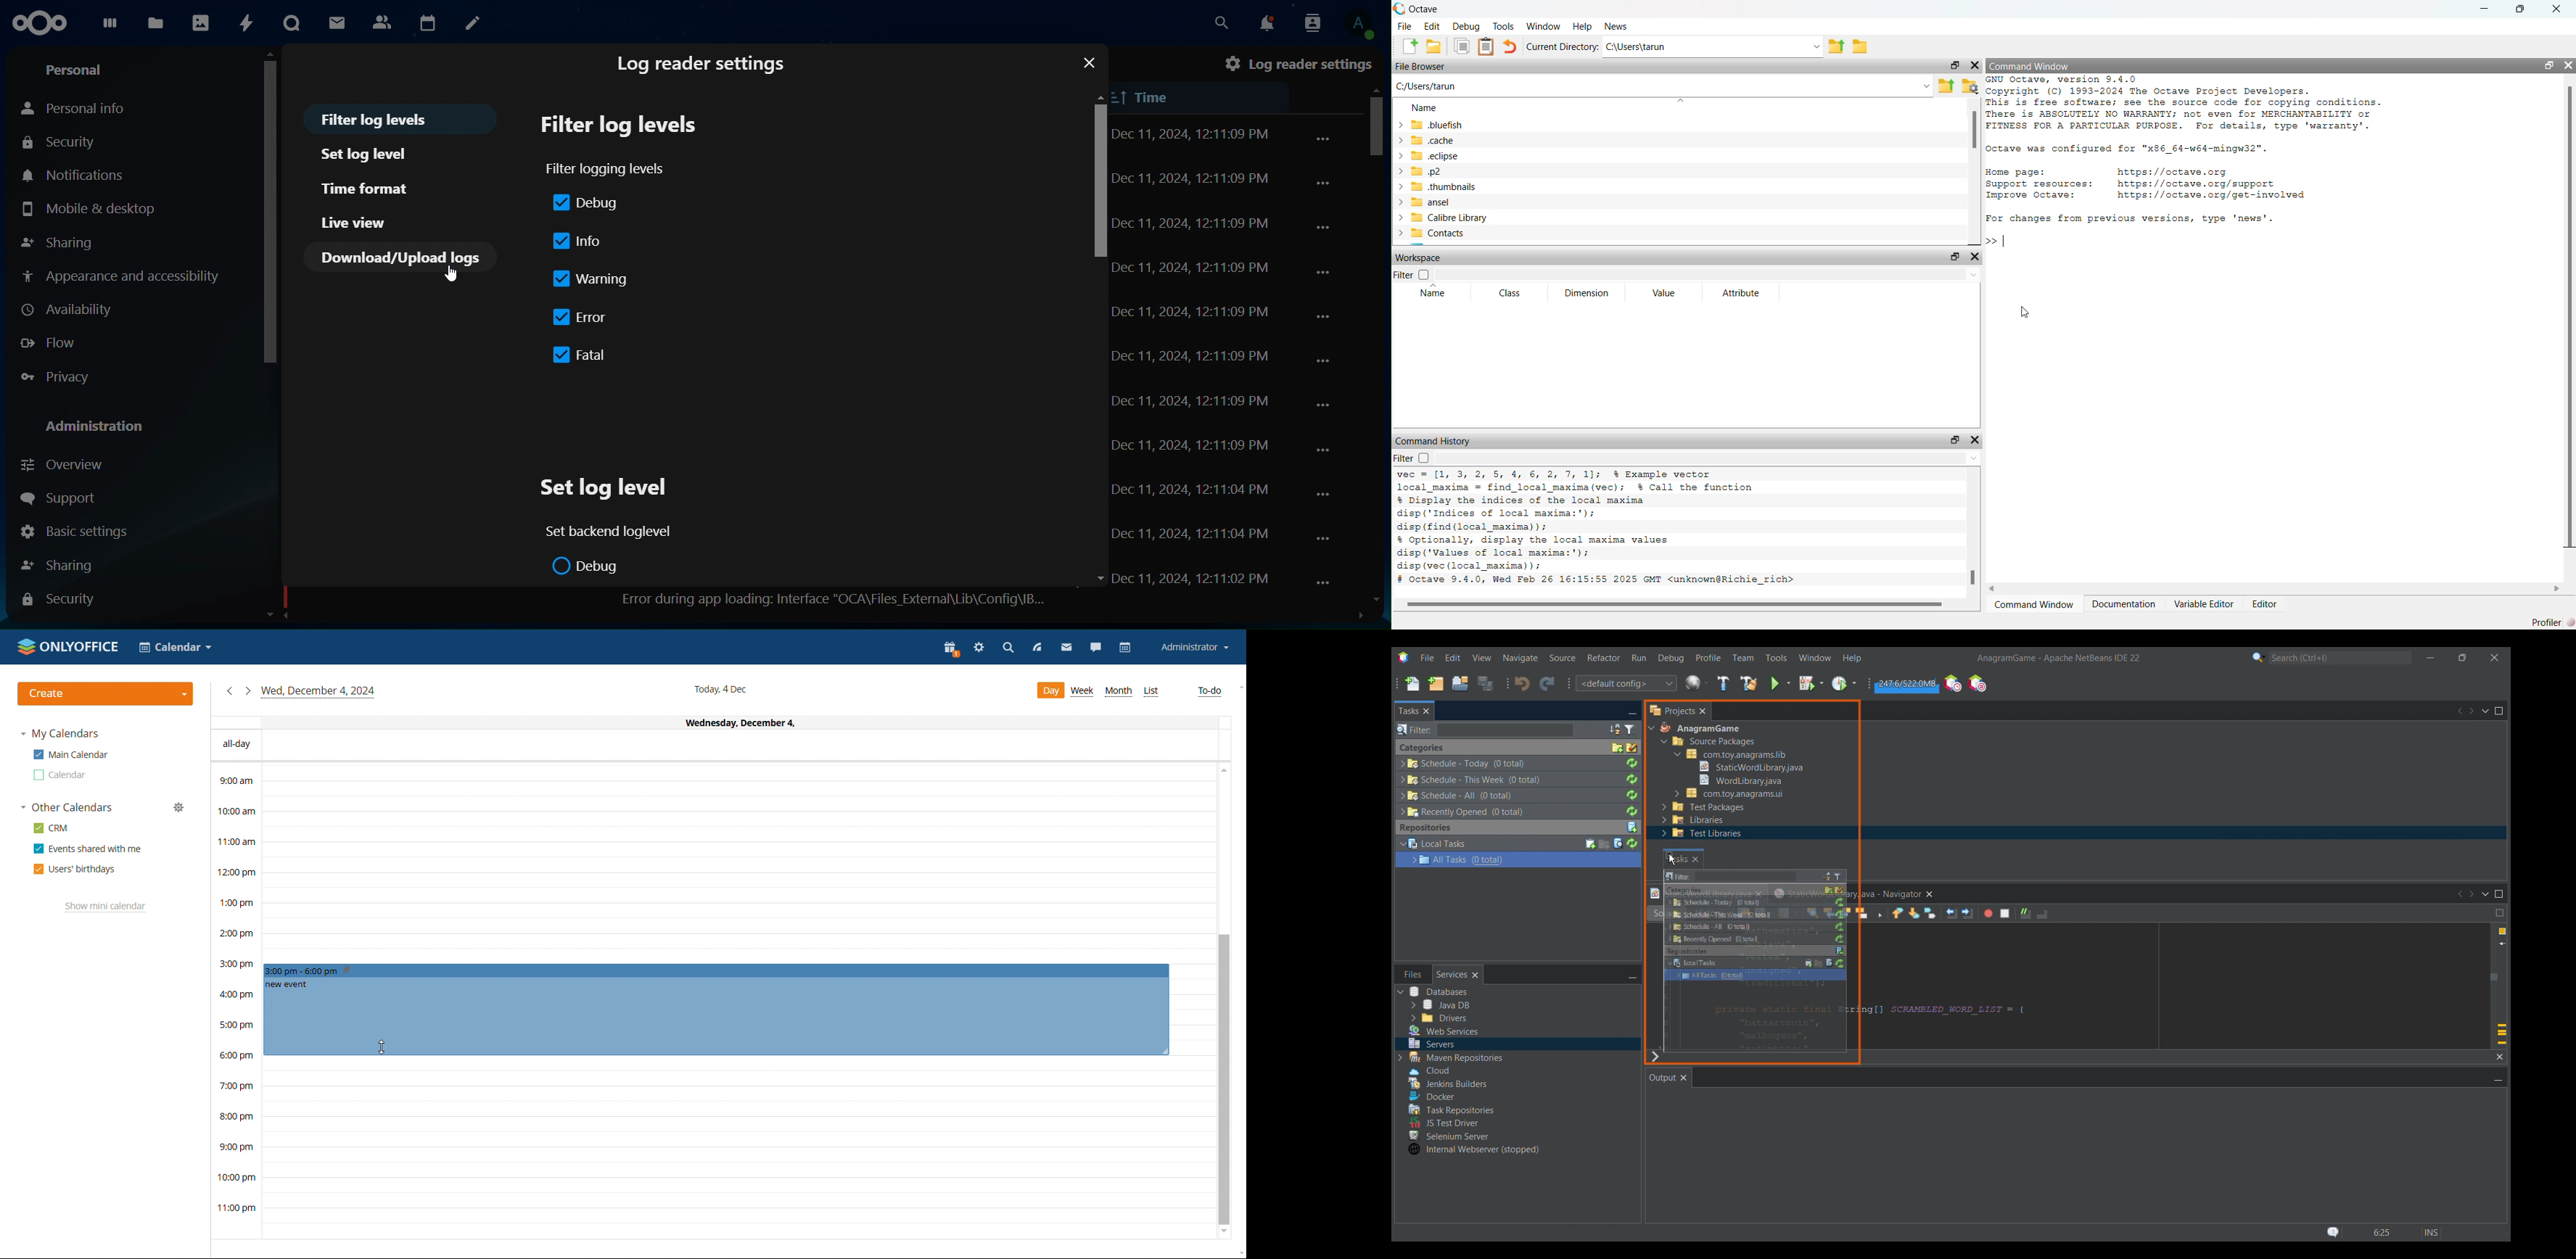 The image size is (2576, 1260). I want to click on .., so click(1323, 139).